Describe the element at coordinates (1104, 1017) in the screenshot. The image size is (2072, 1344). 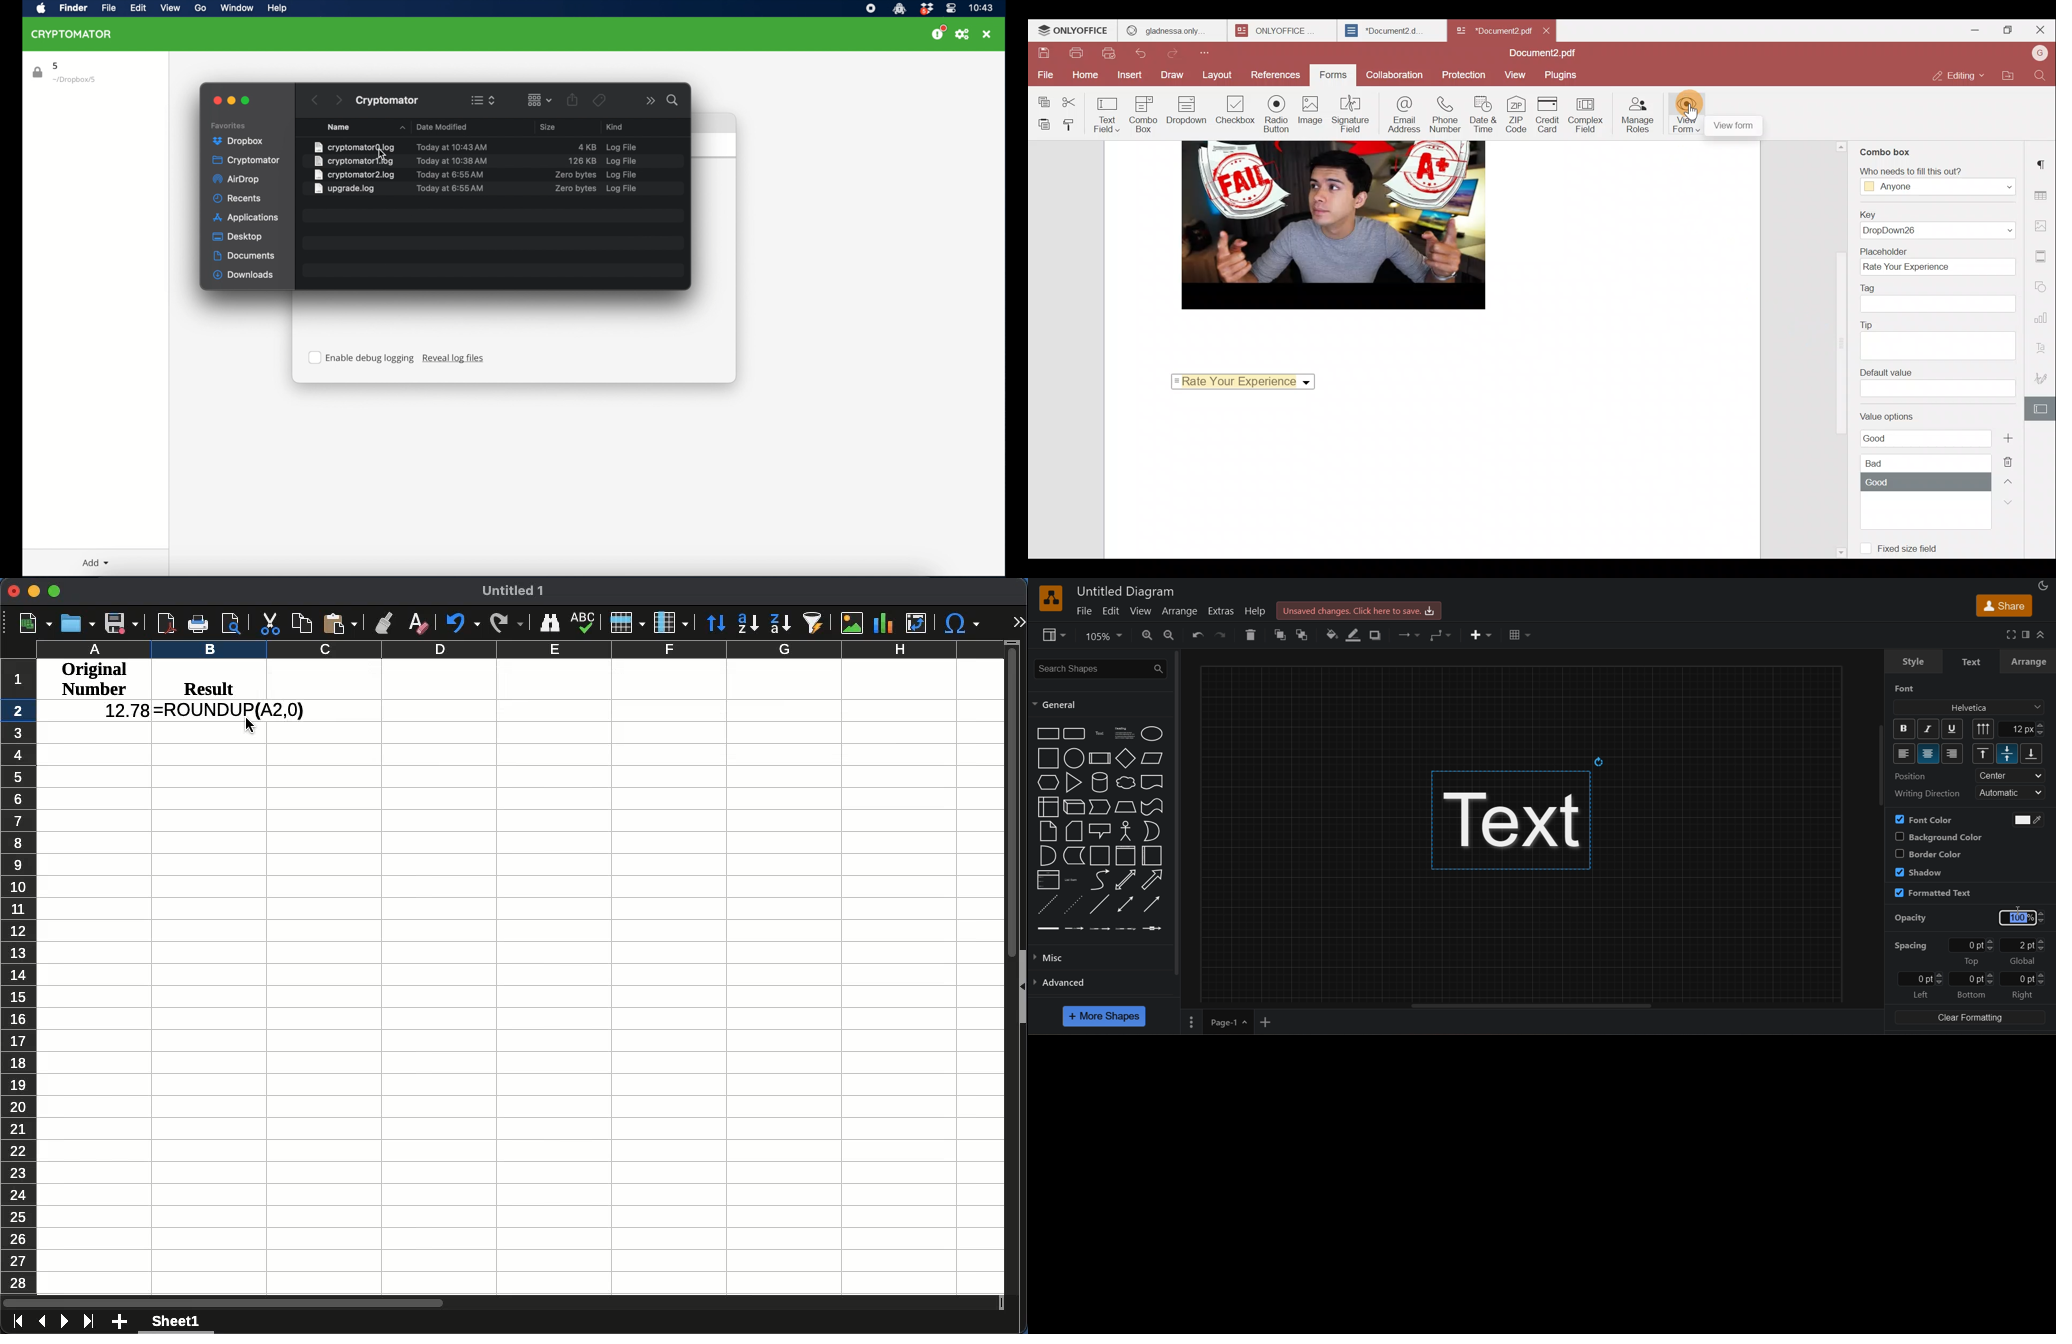
I see `more shapes` at that location.